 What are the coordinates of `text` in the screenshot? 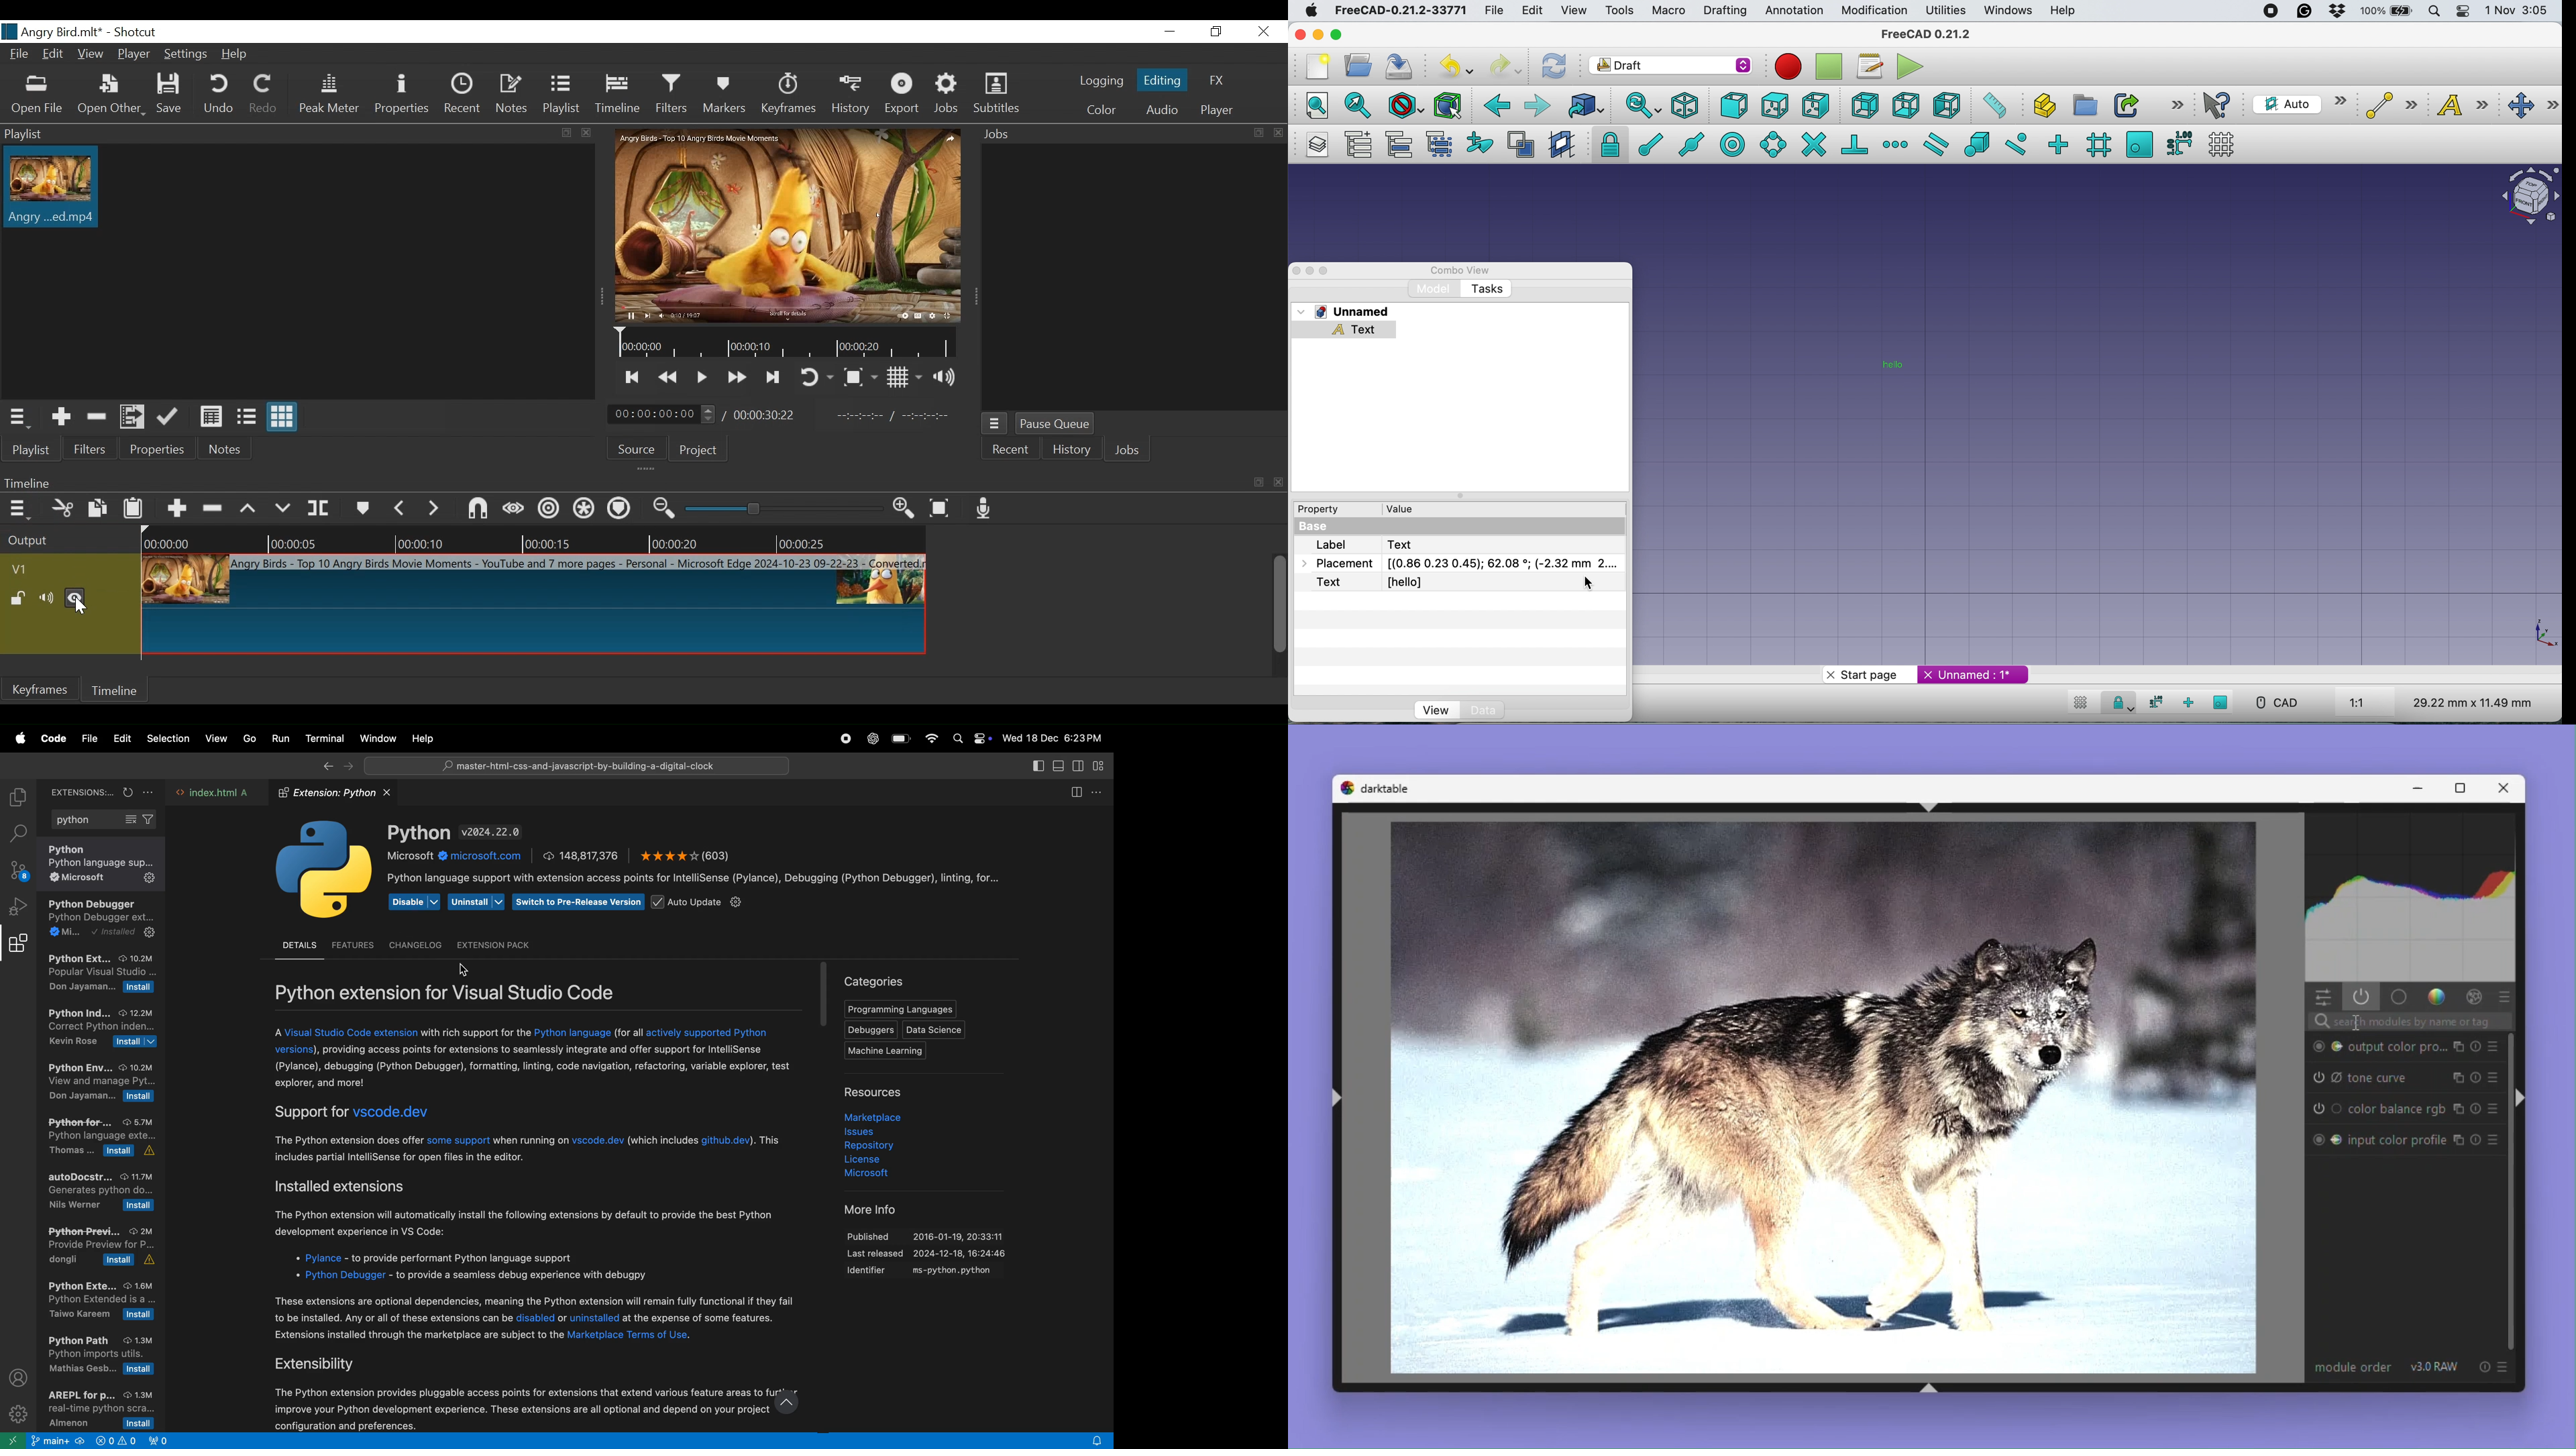 It's located at (1346, 331).